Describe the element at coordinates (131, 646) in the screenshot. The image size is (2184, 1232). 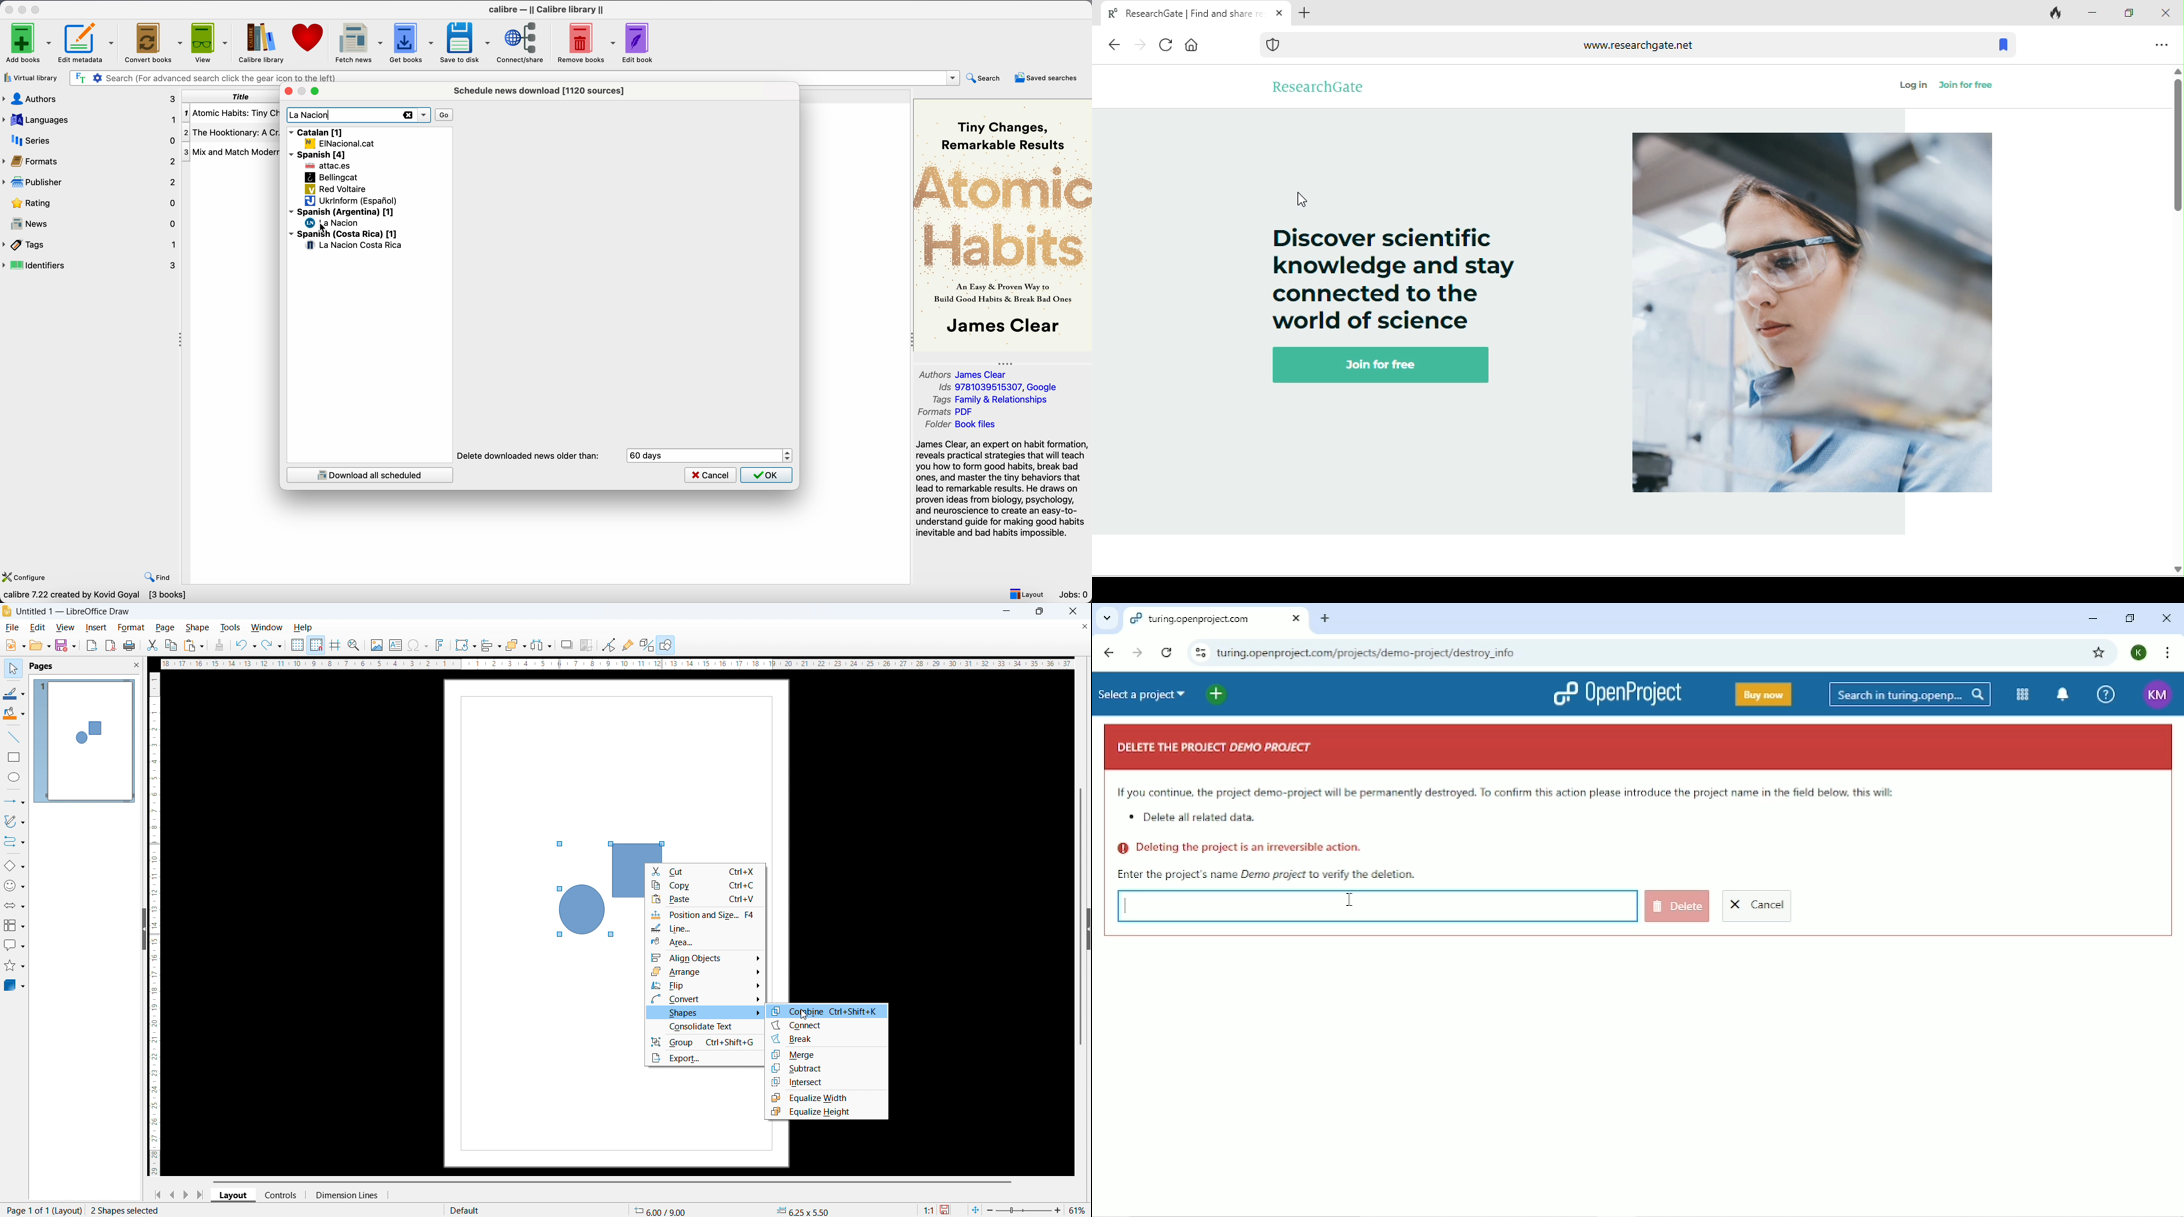
I see `print` at that location.